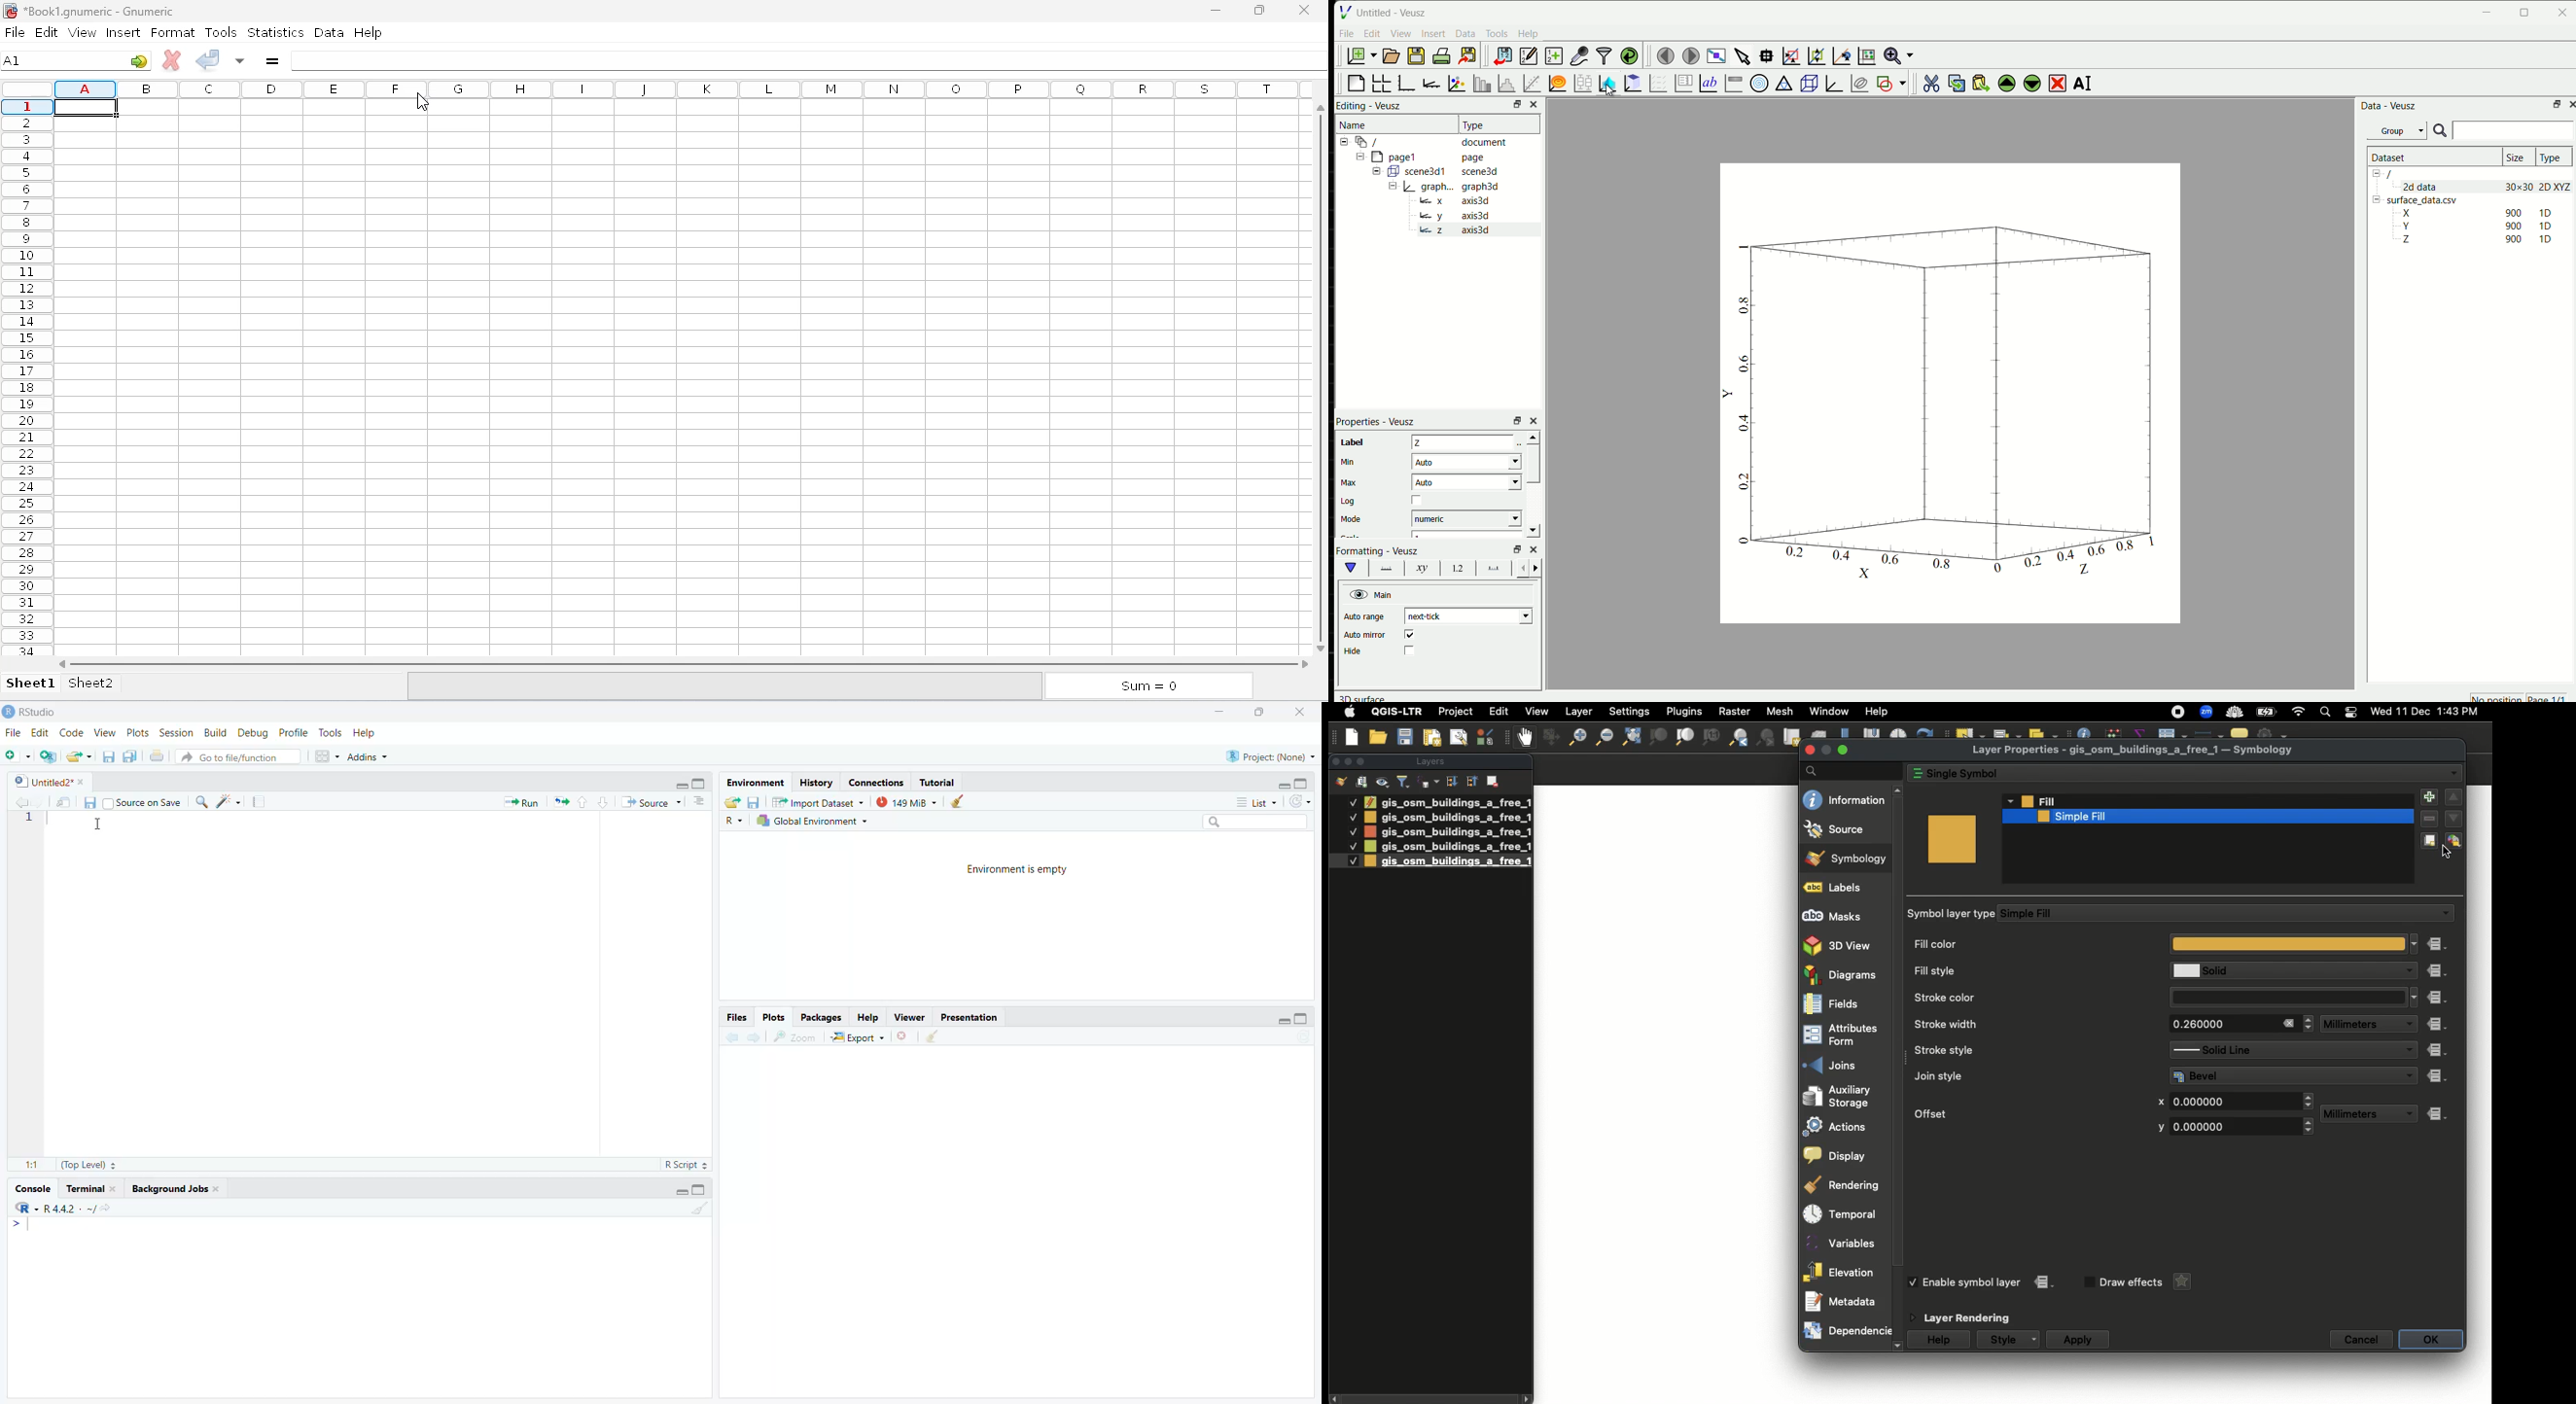  What do you see at coordinates (19, 801) in the screenshot?
I see `Go back to the previous source location (Ctrl + F9)` at bounding box center [19, 801].